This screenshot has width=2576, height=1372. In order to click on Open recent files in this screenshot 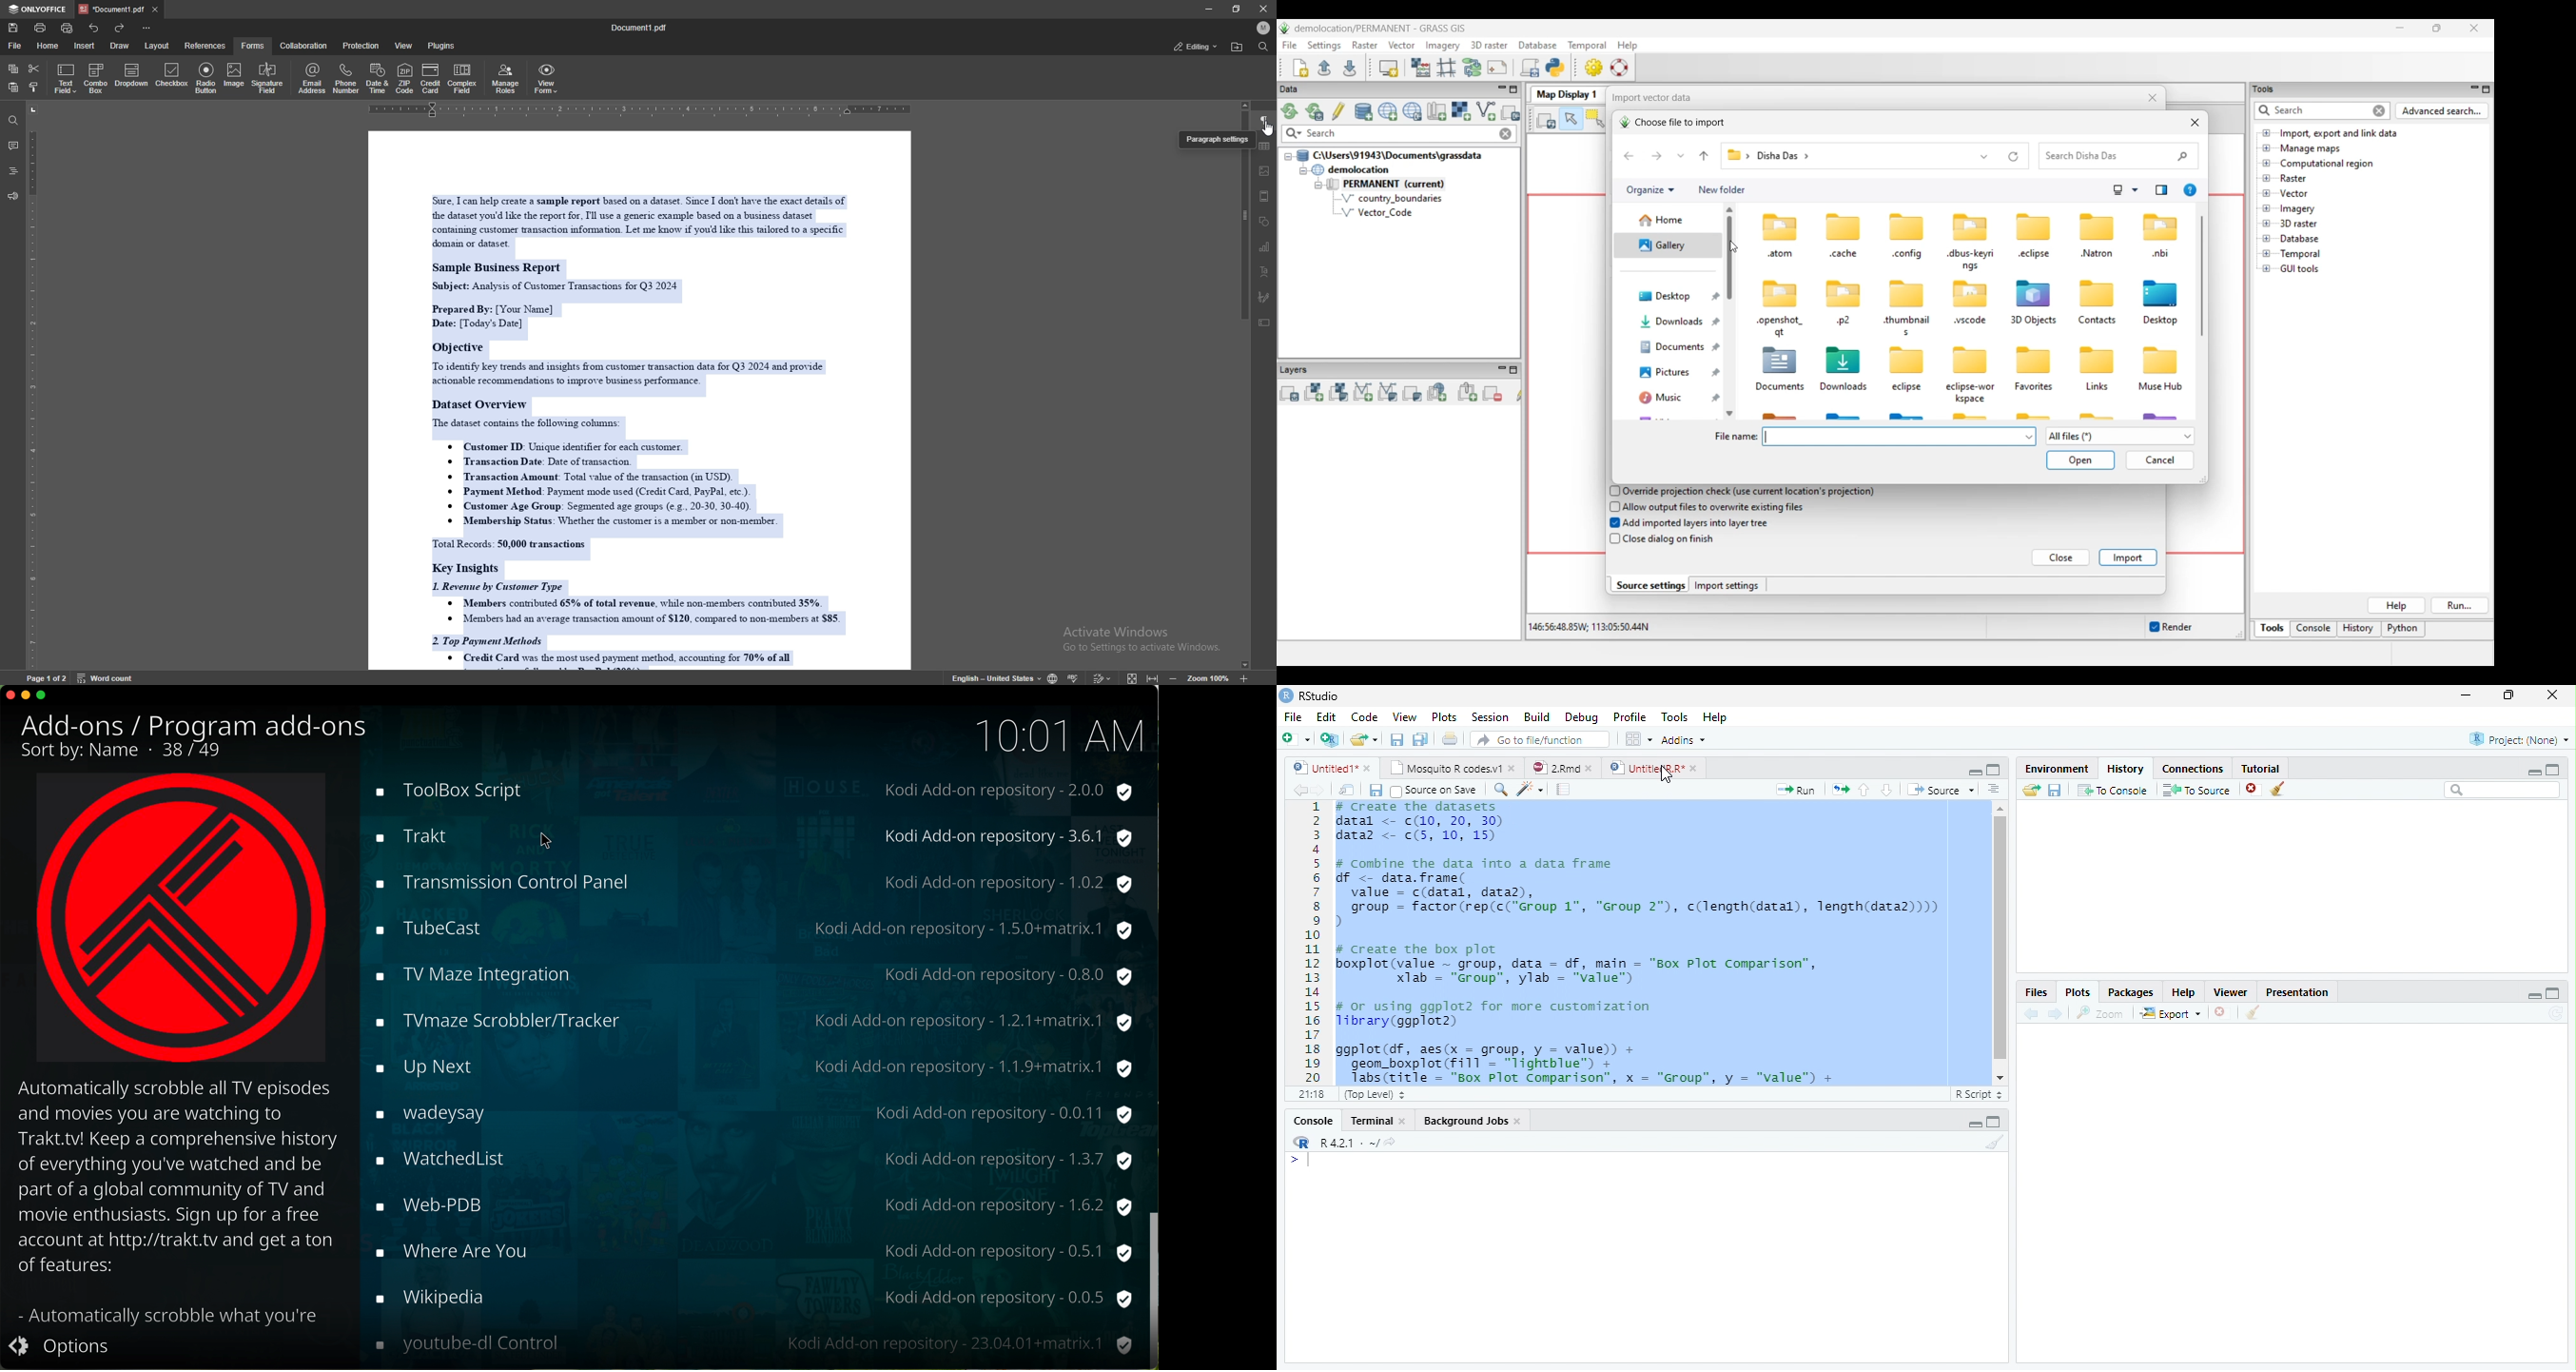, I will do `click(1375, 739)`.